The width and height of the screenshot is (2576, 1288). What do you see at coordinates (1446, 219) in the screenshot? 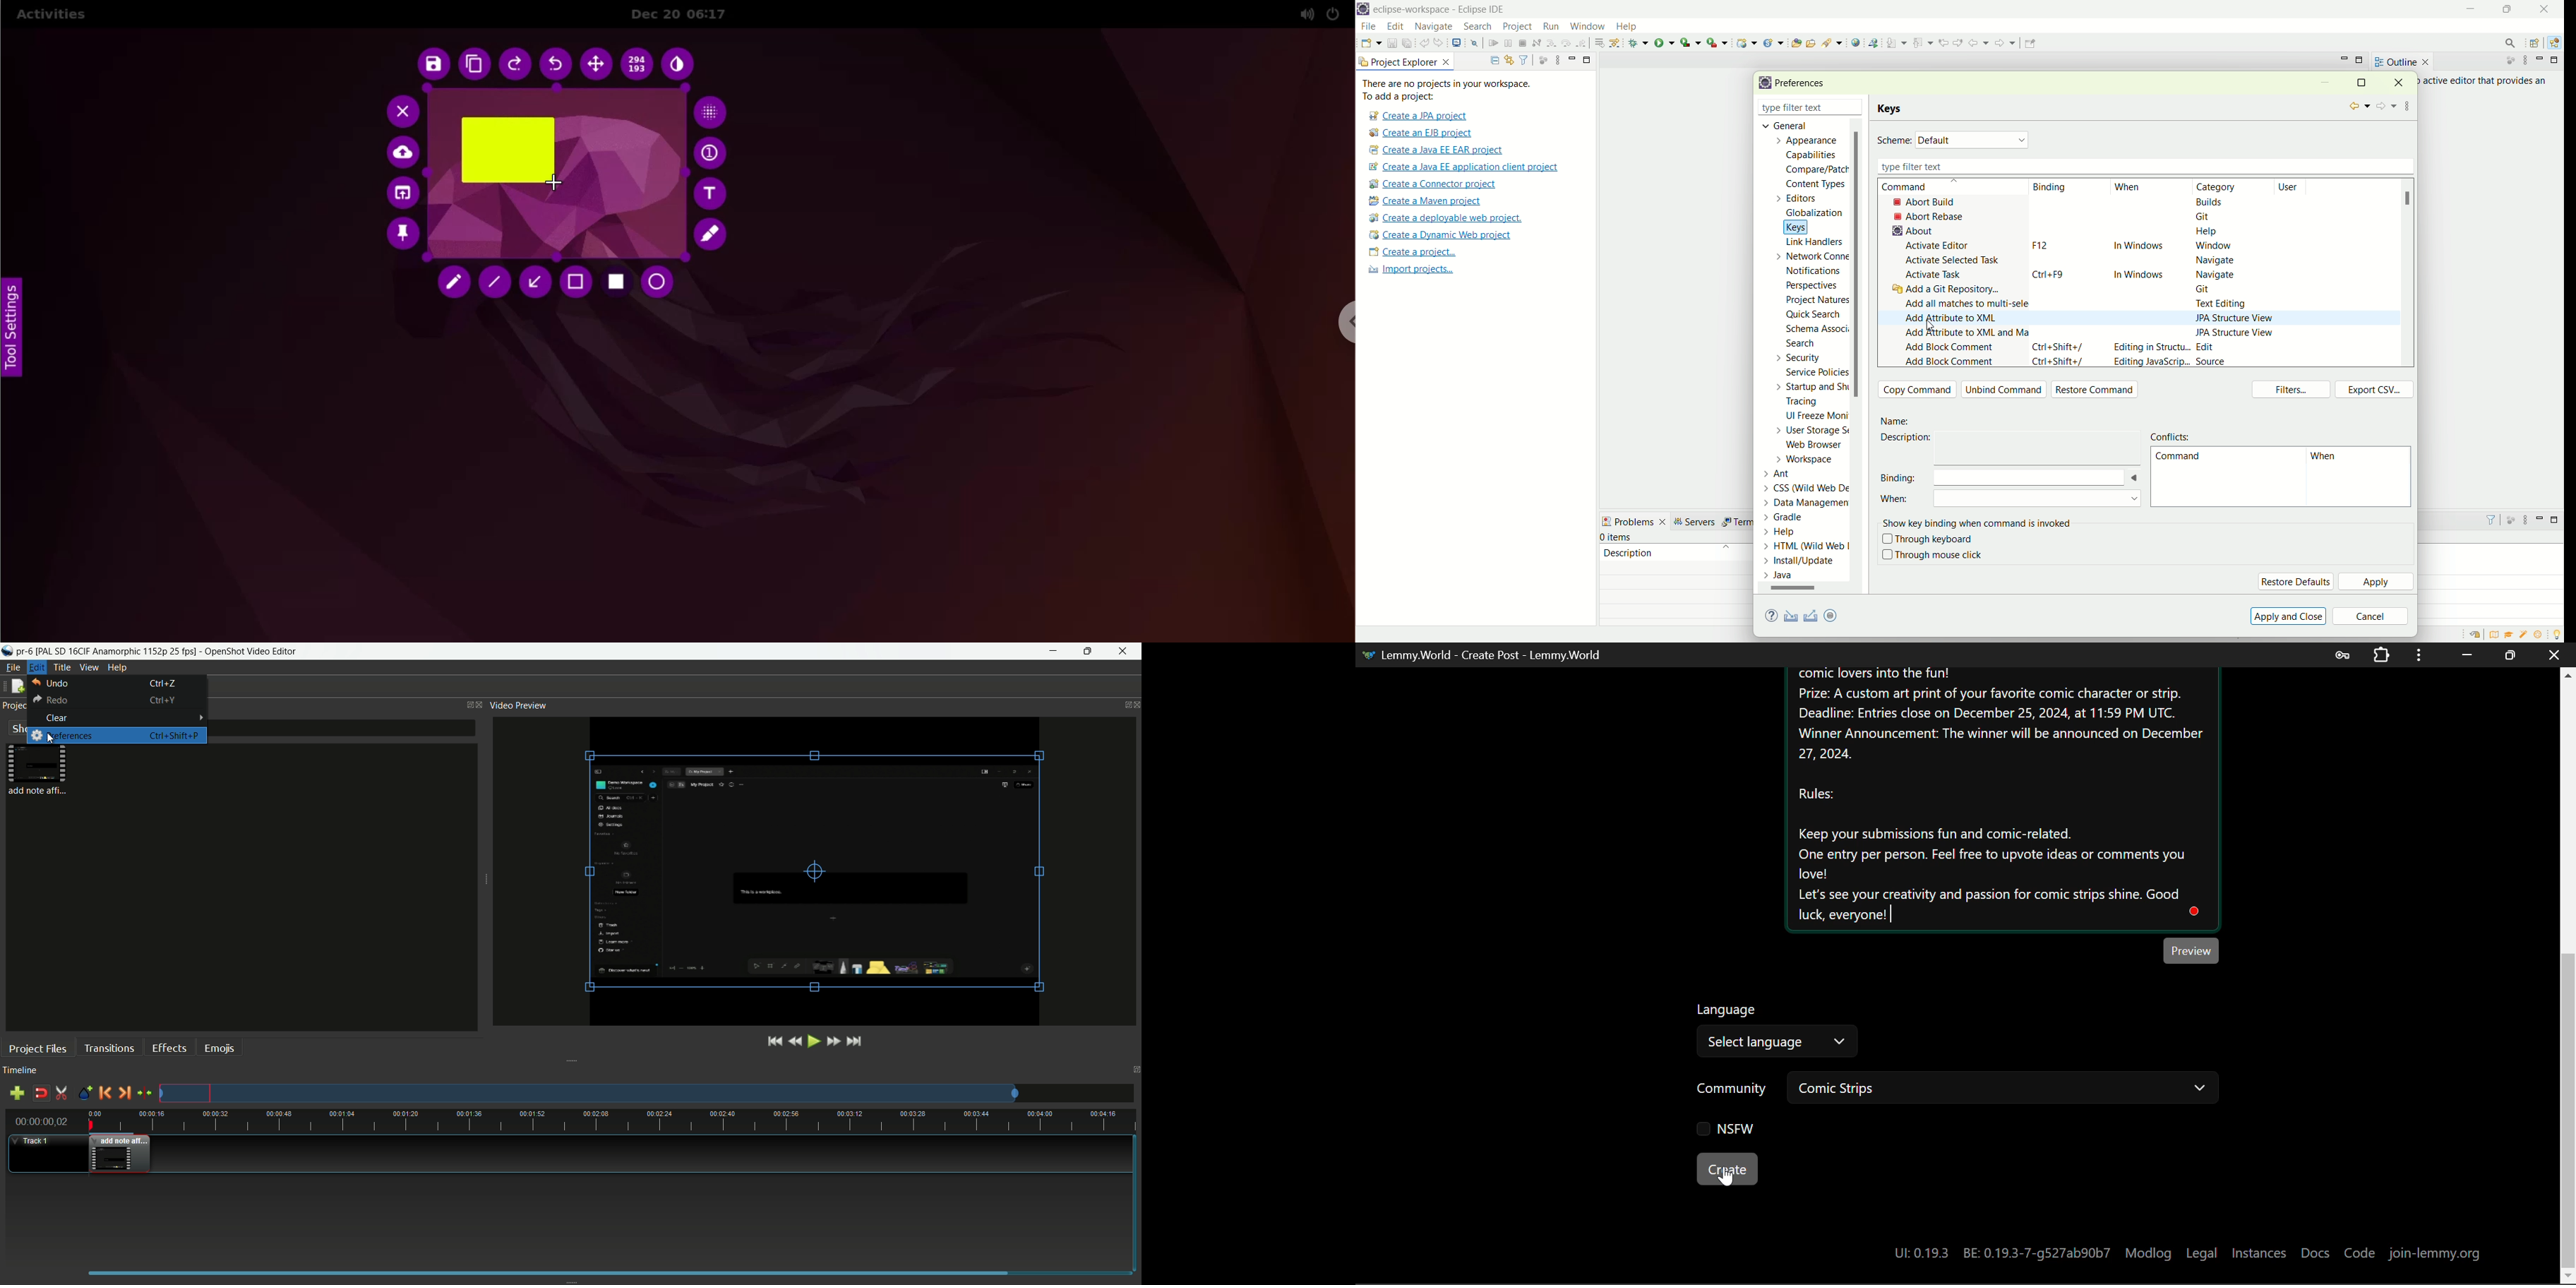
I see `create a deployable web project` at bounding box center [1446, 219].